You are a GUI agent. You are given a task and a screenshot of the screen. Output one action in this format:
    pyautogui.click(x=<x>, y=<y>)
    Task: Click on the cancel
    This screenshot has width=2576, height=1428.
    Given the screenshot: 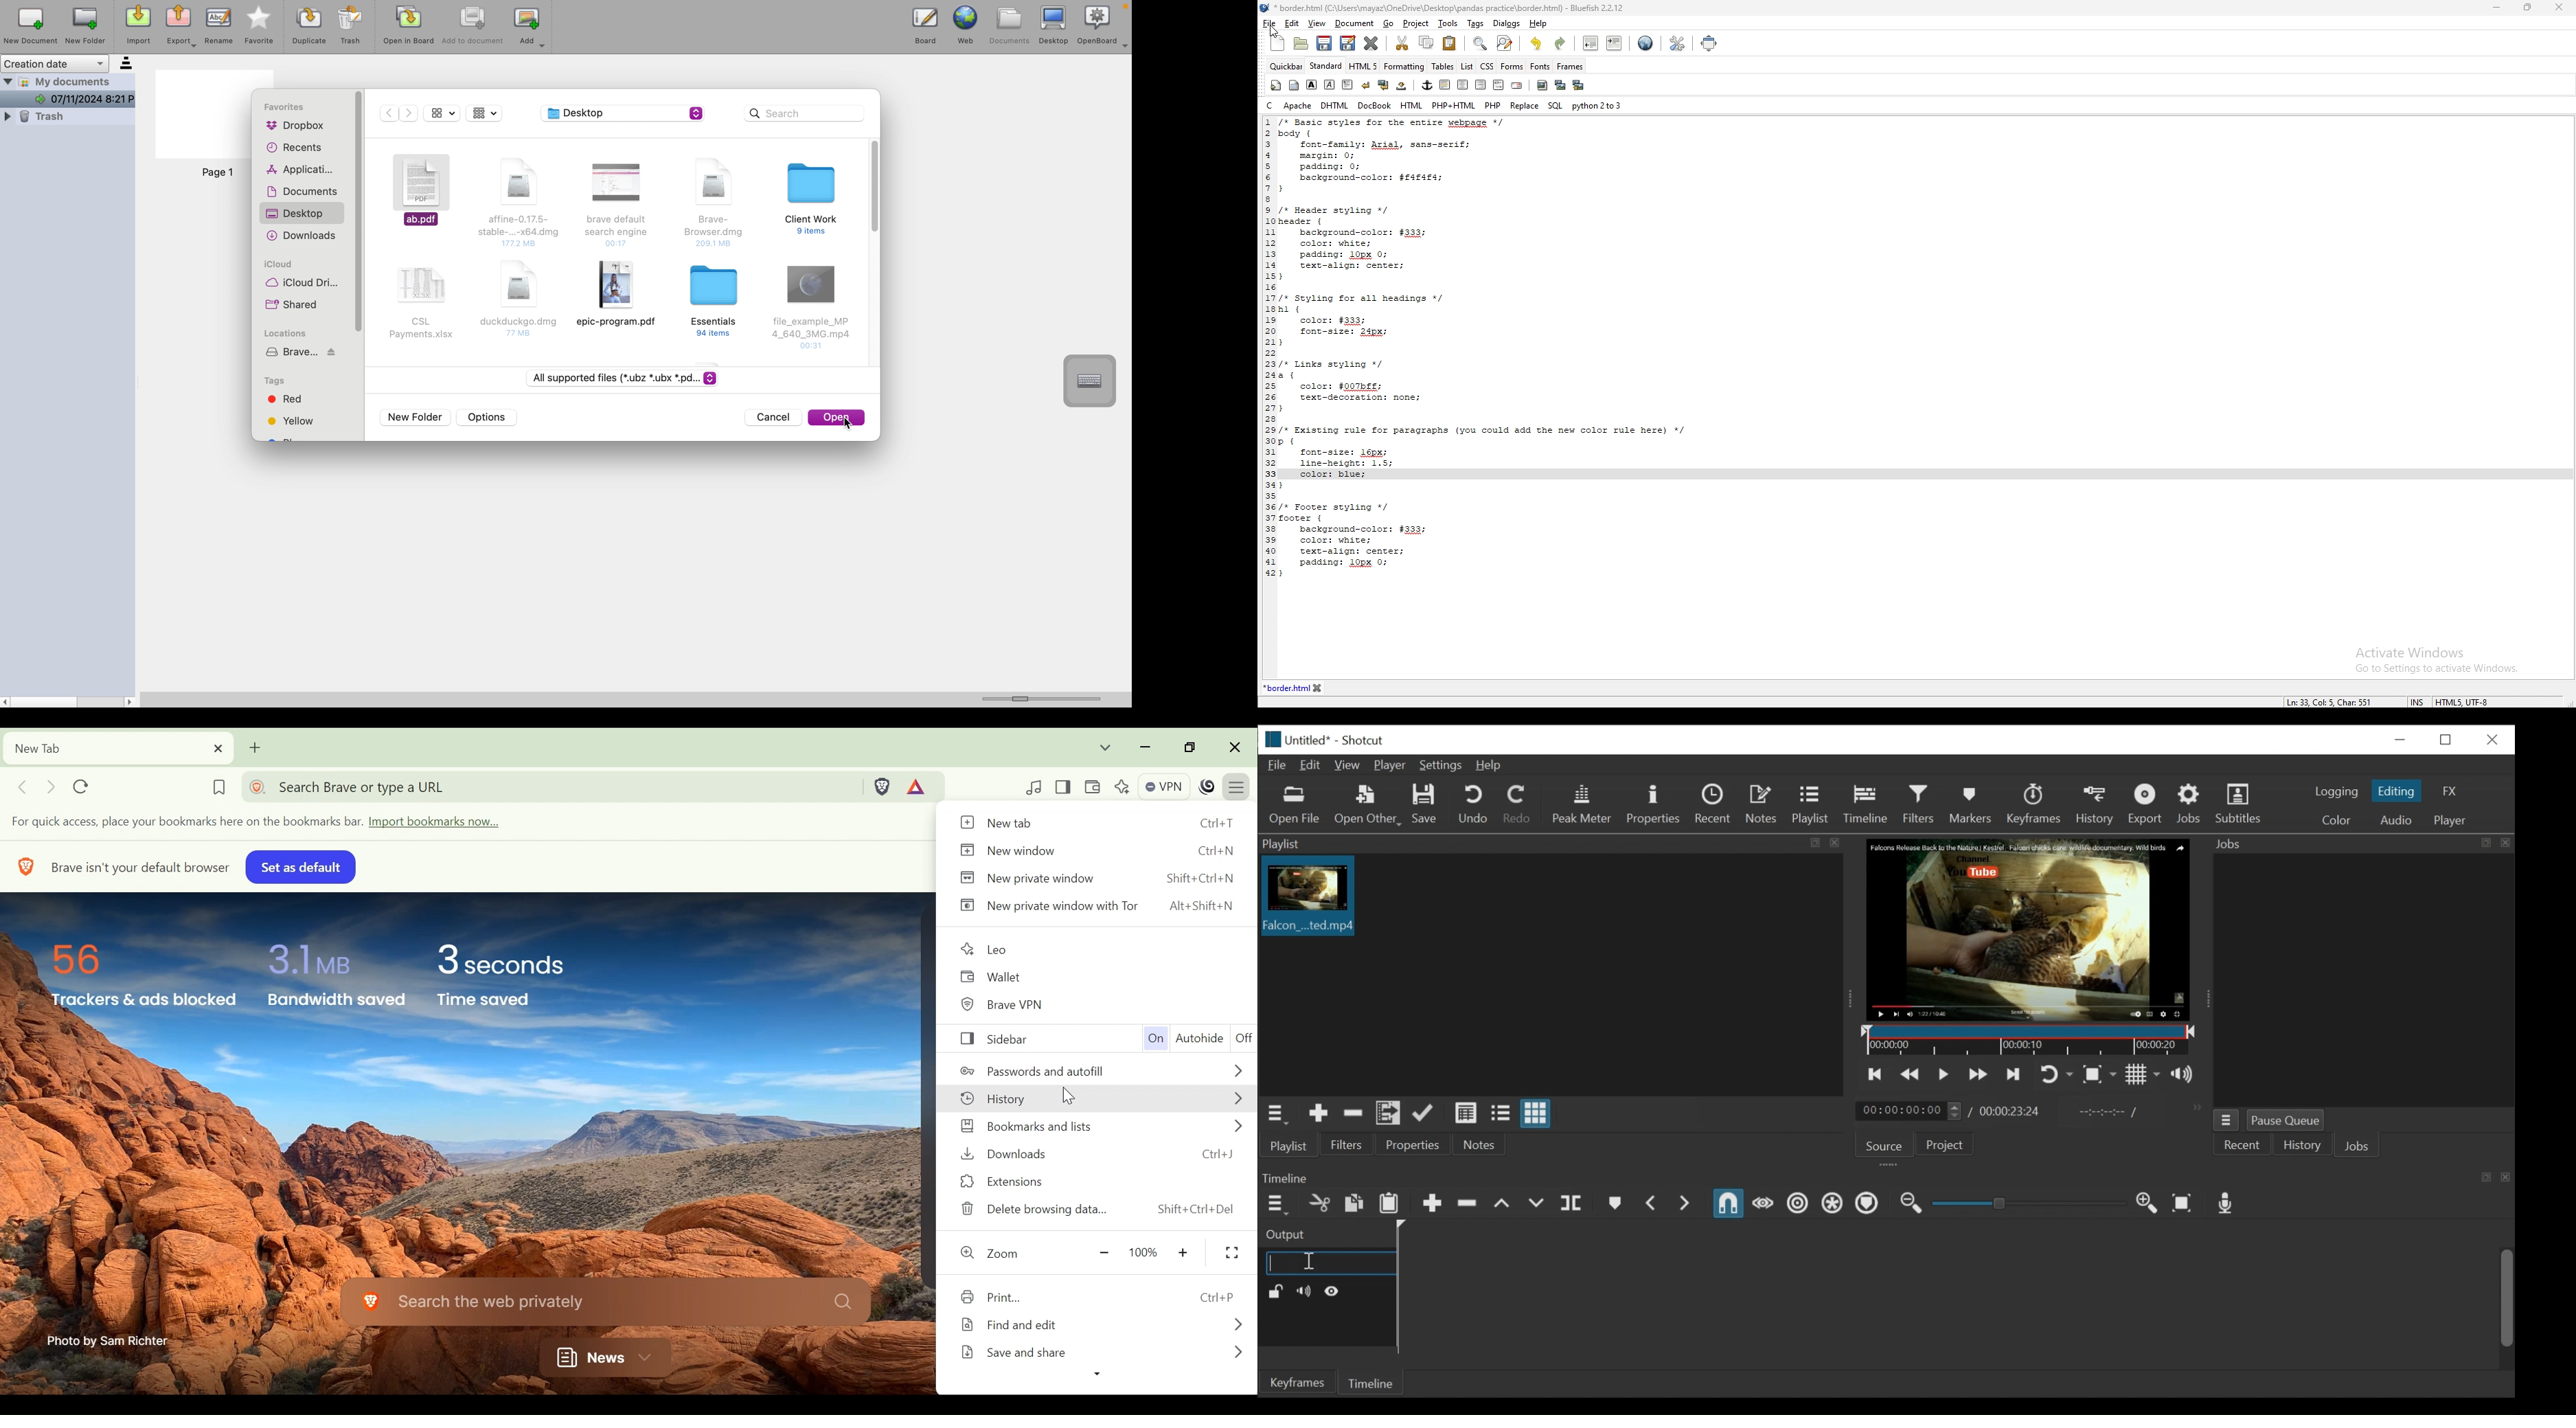 What is the action you would take?
    pyautogui.click(x=775, y=419)
    